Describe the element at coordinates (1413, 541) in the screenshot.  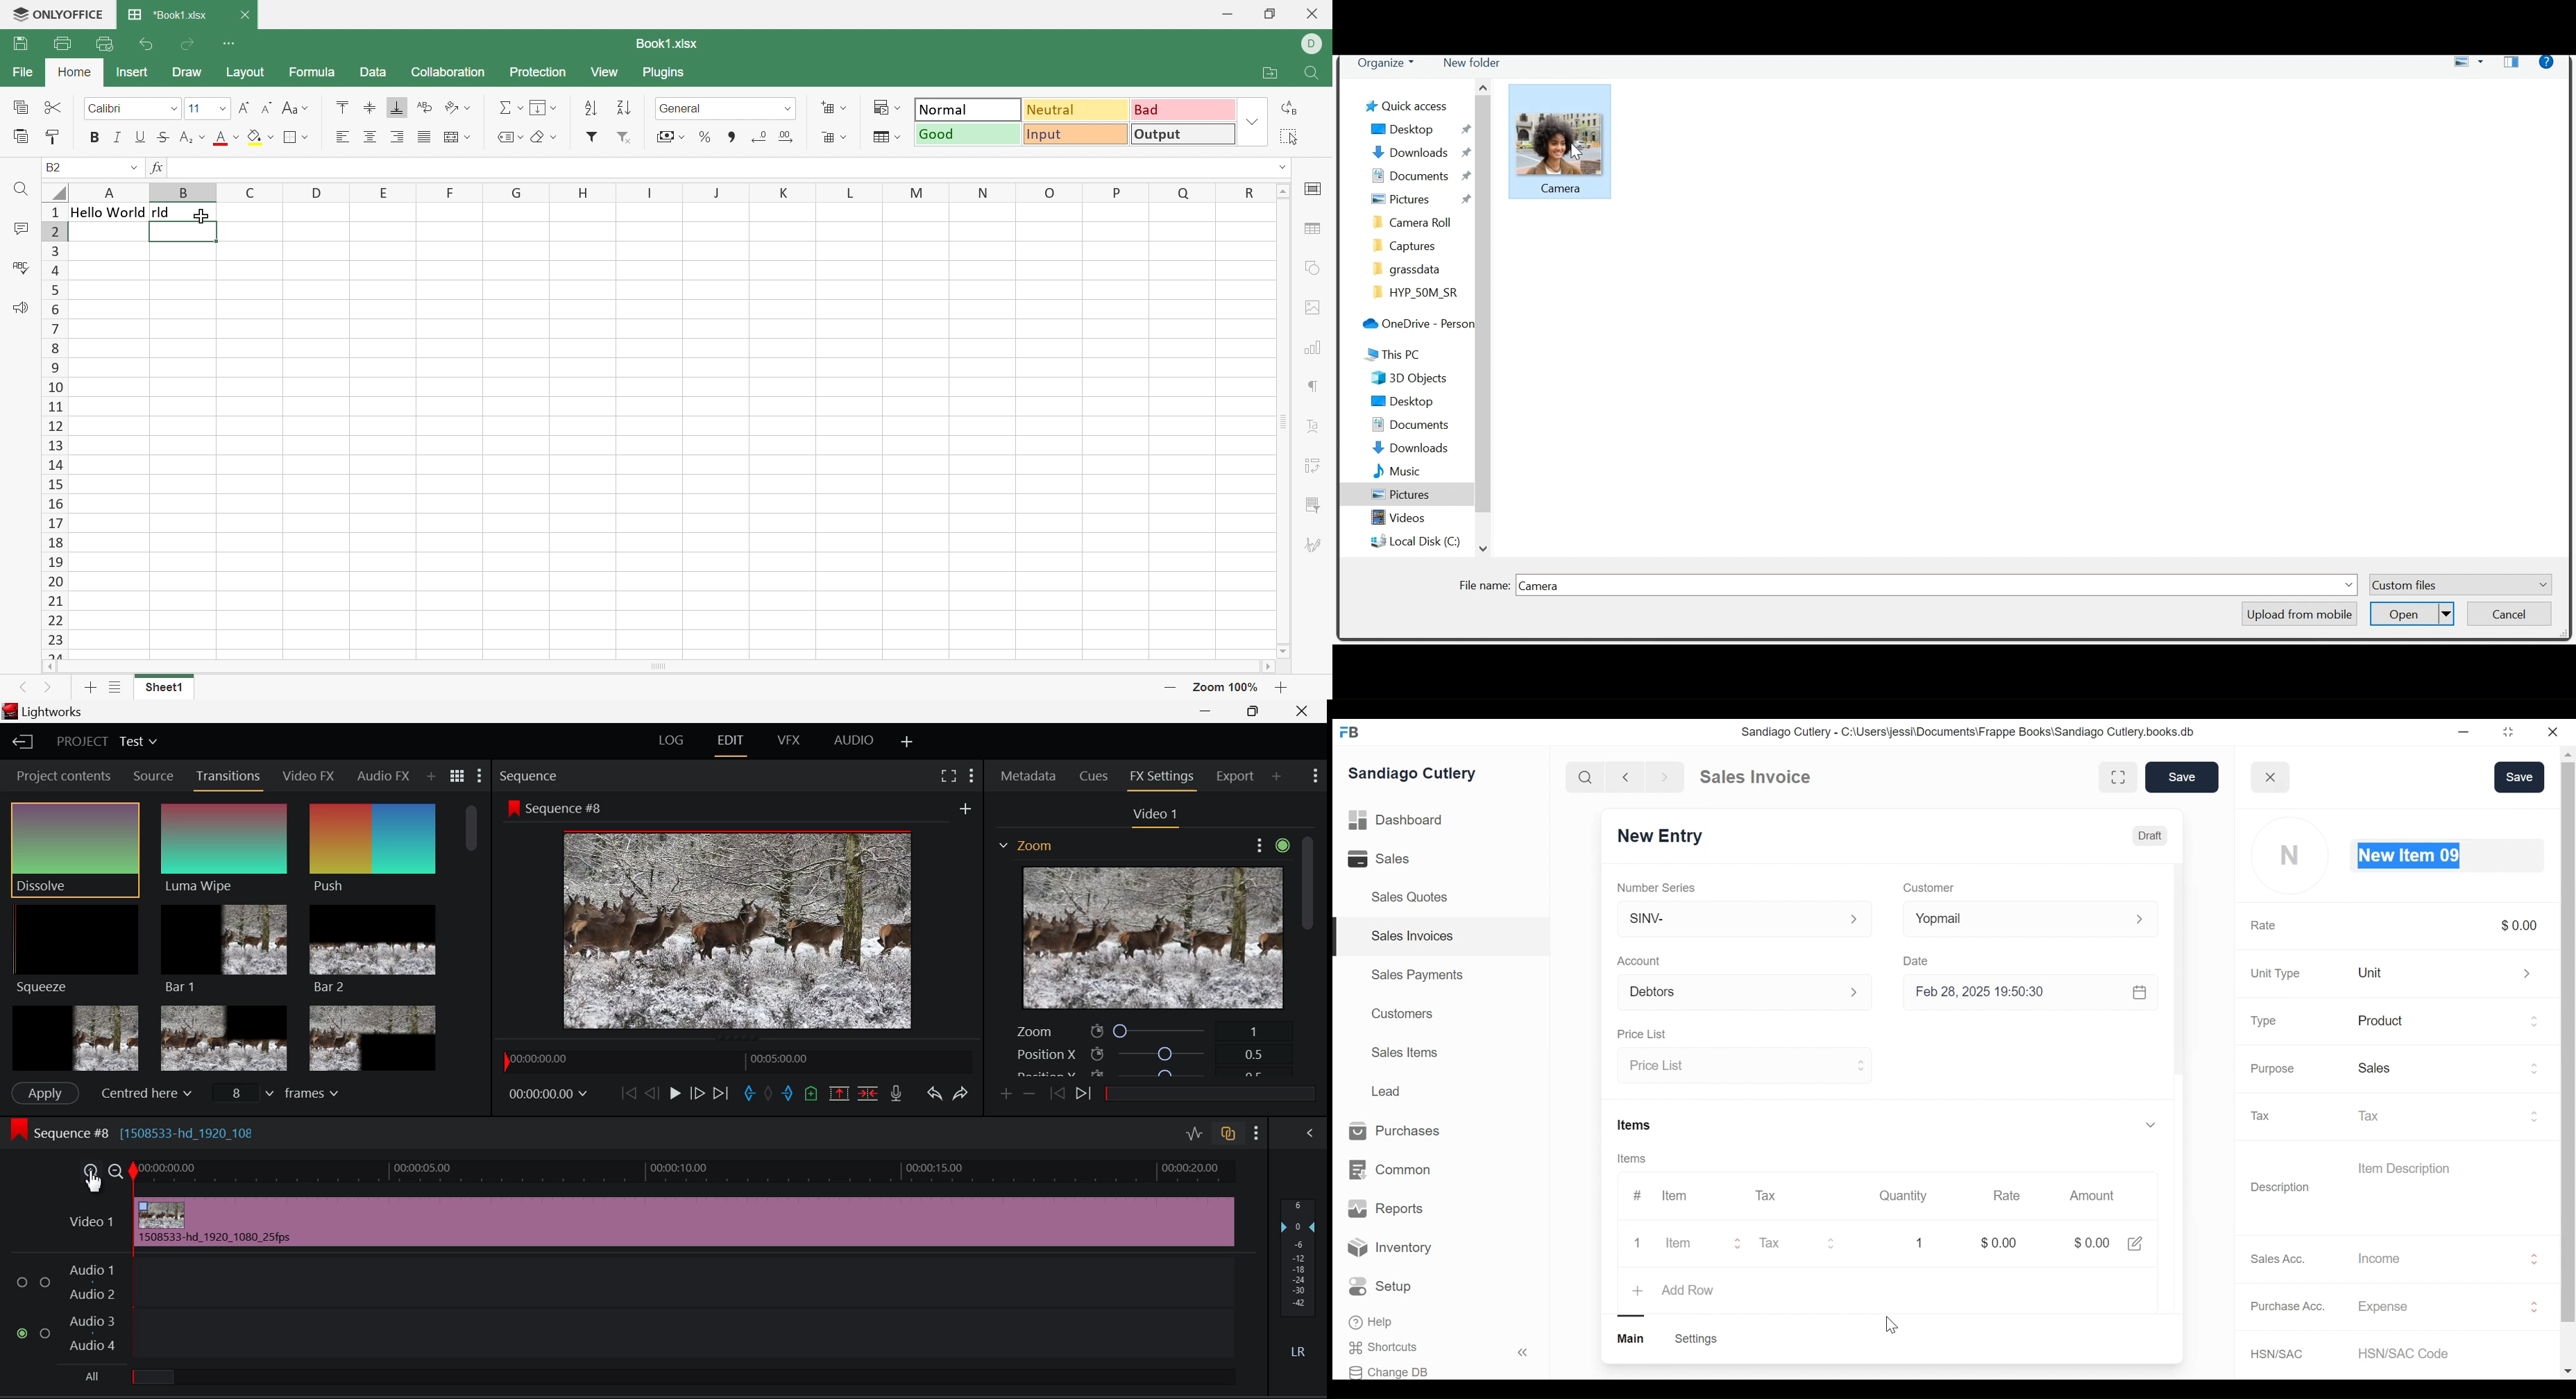
I see `Local Disk (C)` at that location.